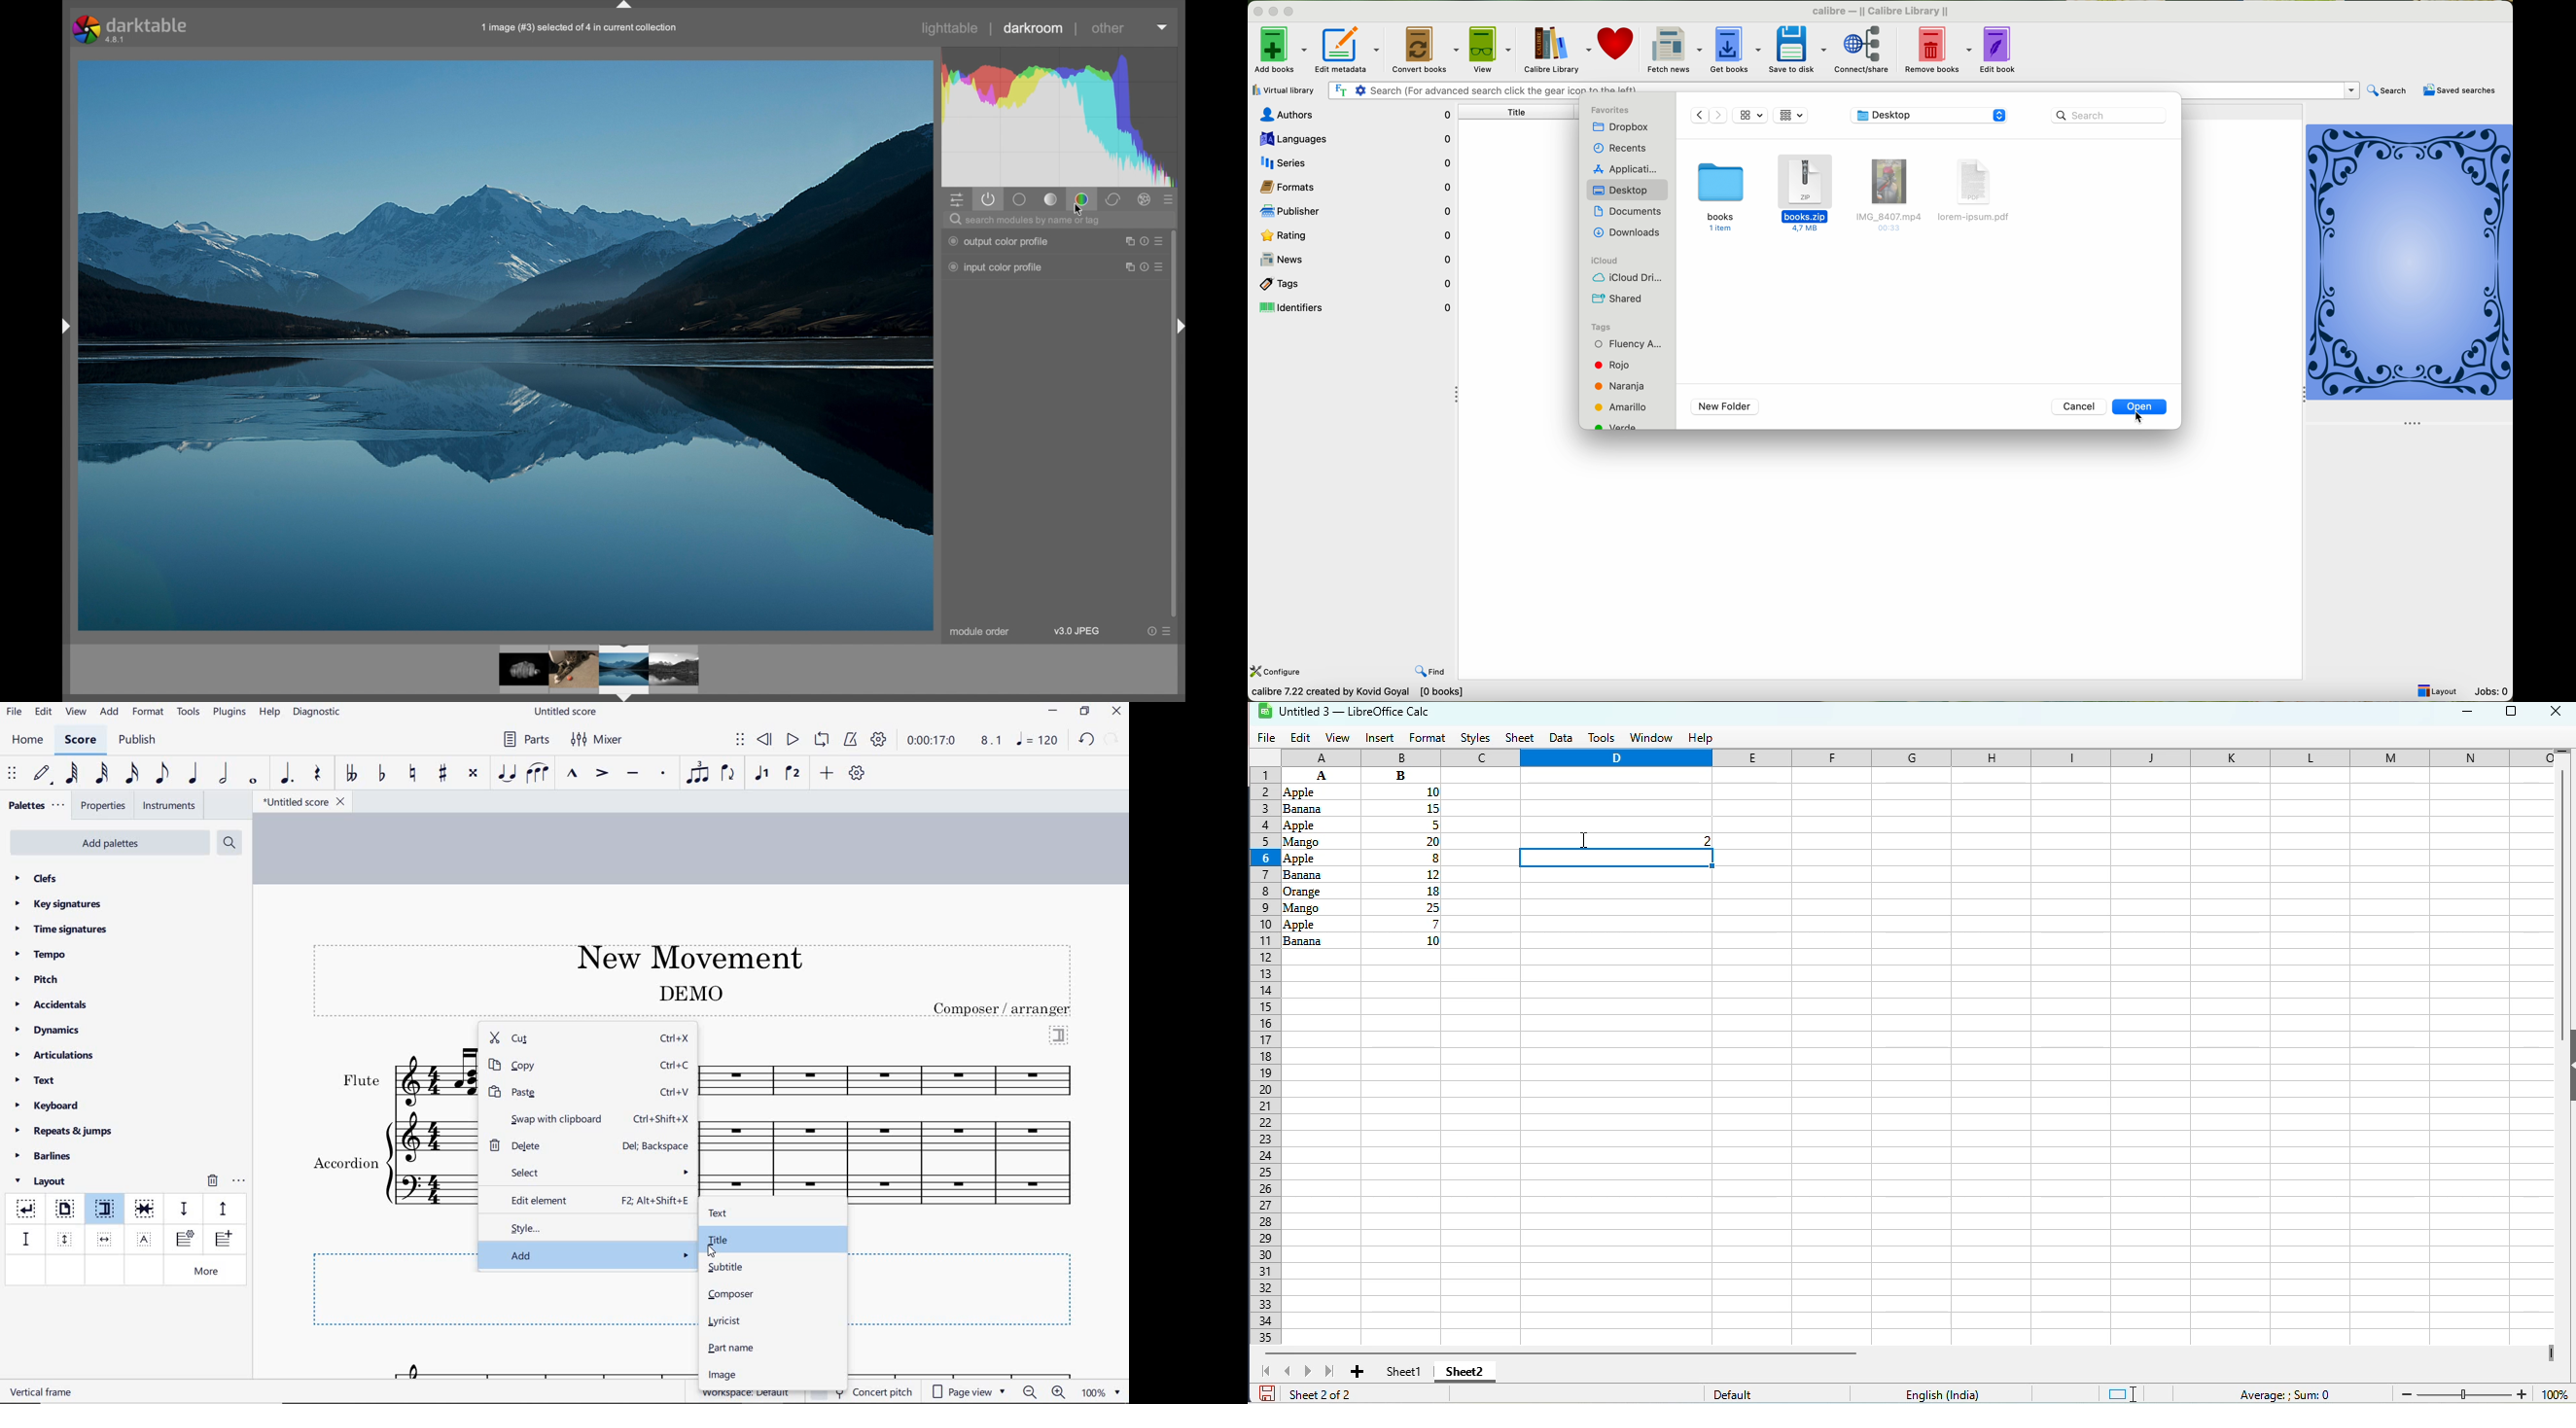 The image size is (2576, 1428). I want to click on yellow tag, so click(1622, 407).